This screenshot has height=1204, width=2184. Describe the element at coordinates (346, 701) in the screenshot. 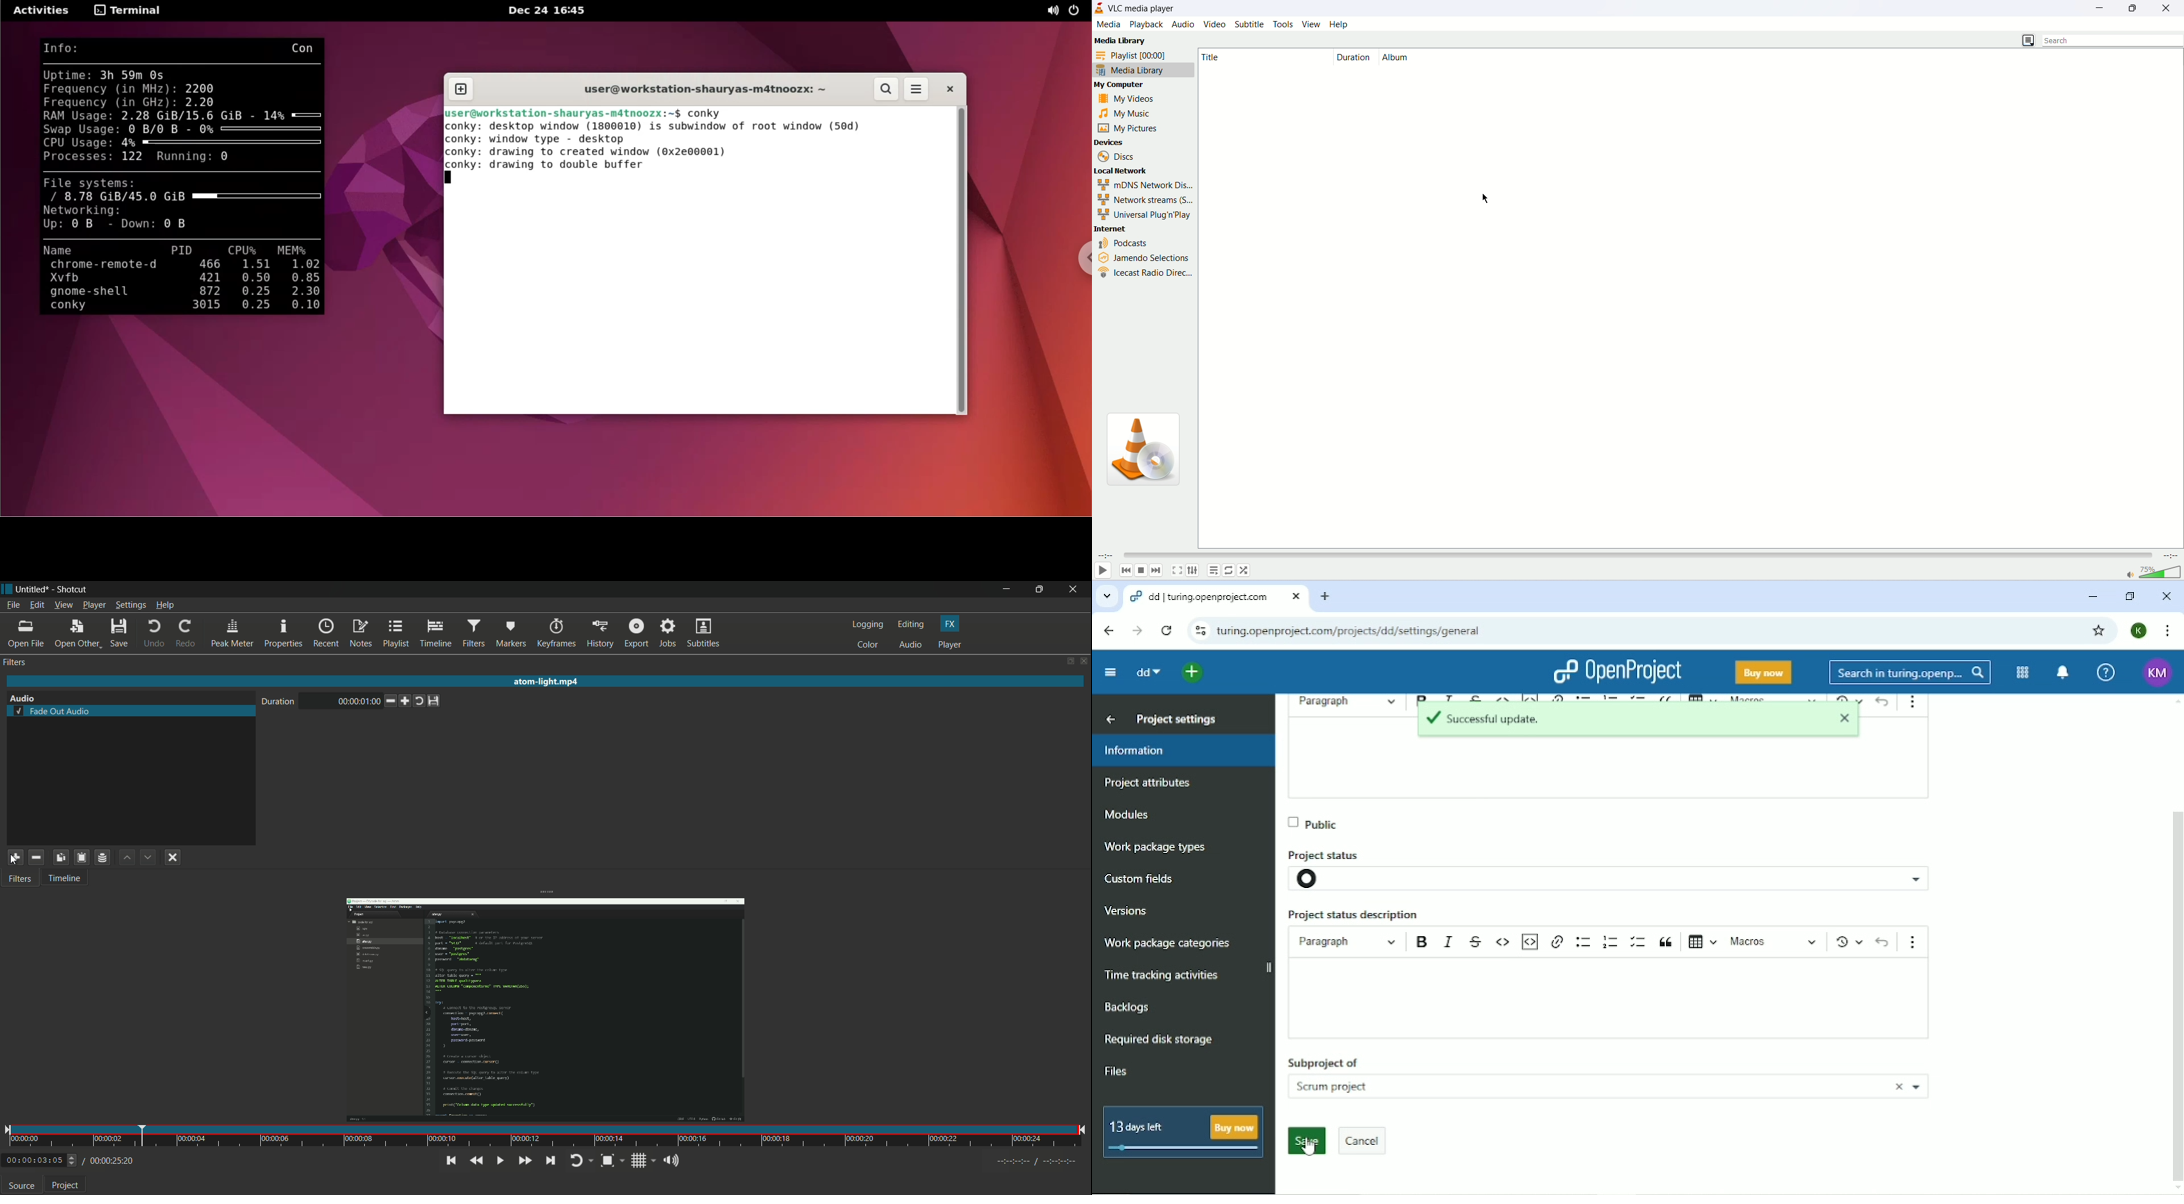

I see `fade out level` at that location.